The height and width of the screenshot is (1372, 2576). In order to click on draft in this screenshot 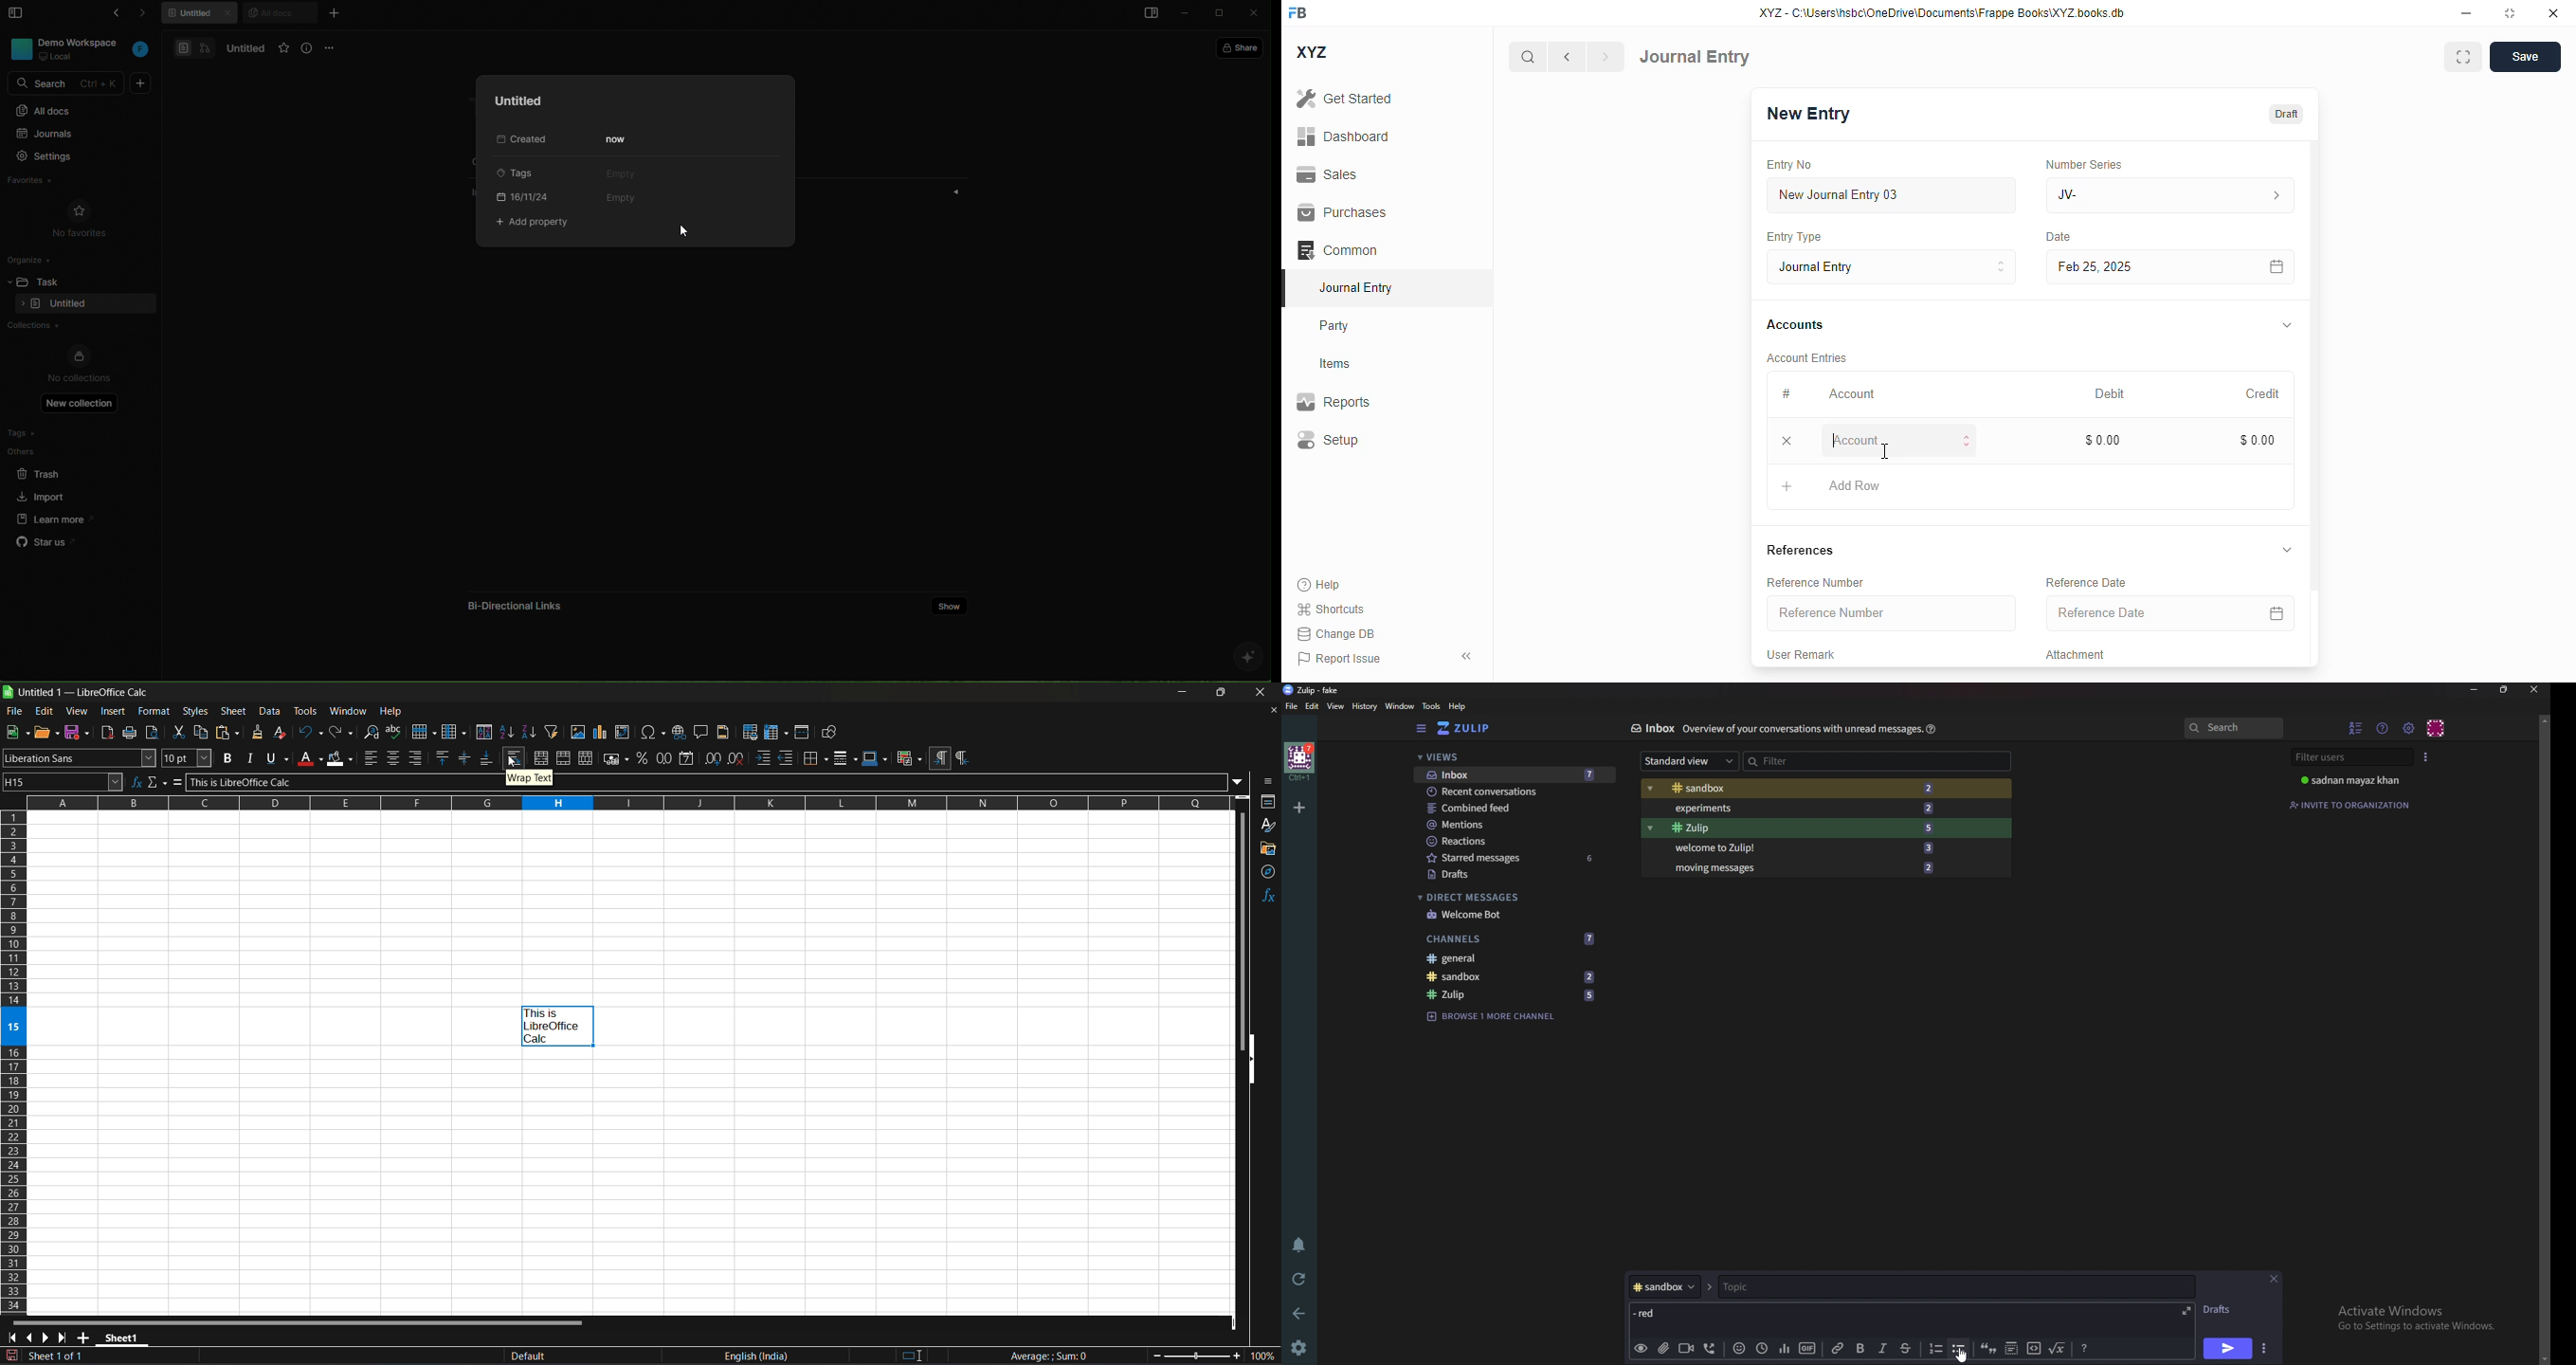, I will do `click(2287, 115)`.